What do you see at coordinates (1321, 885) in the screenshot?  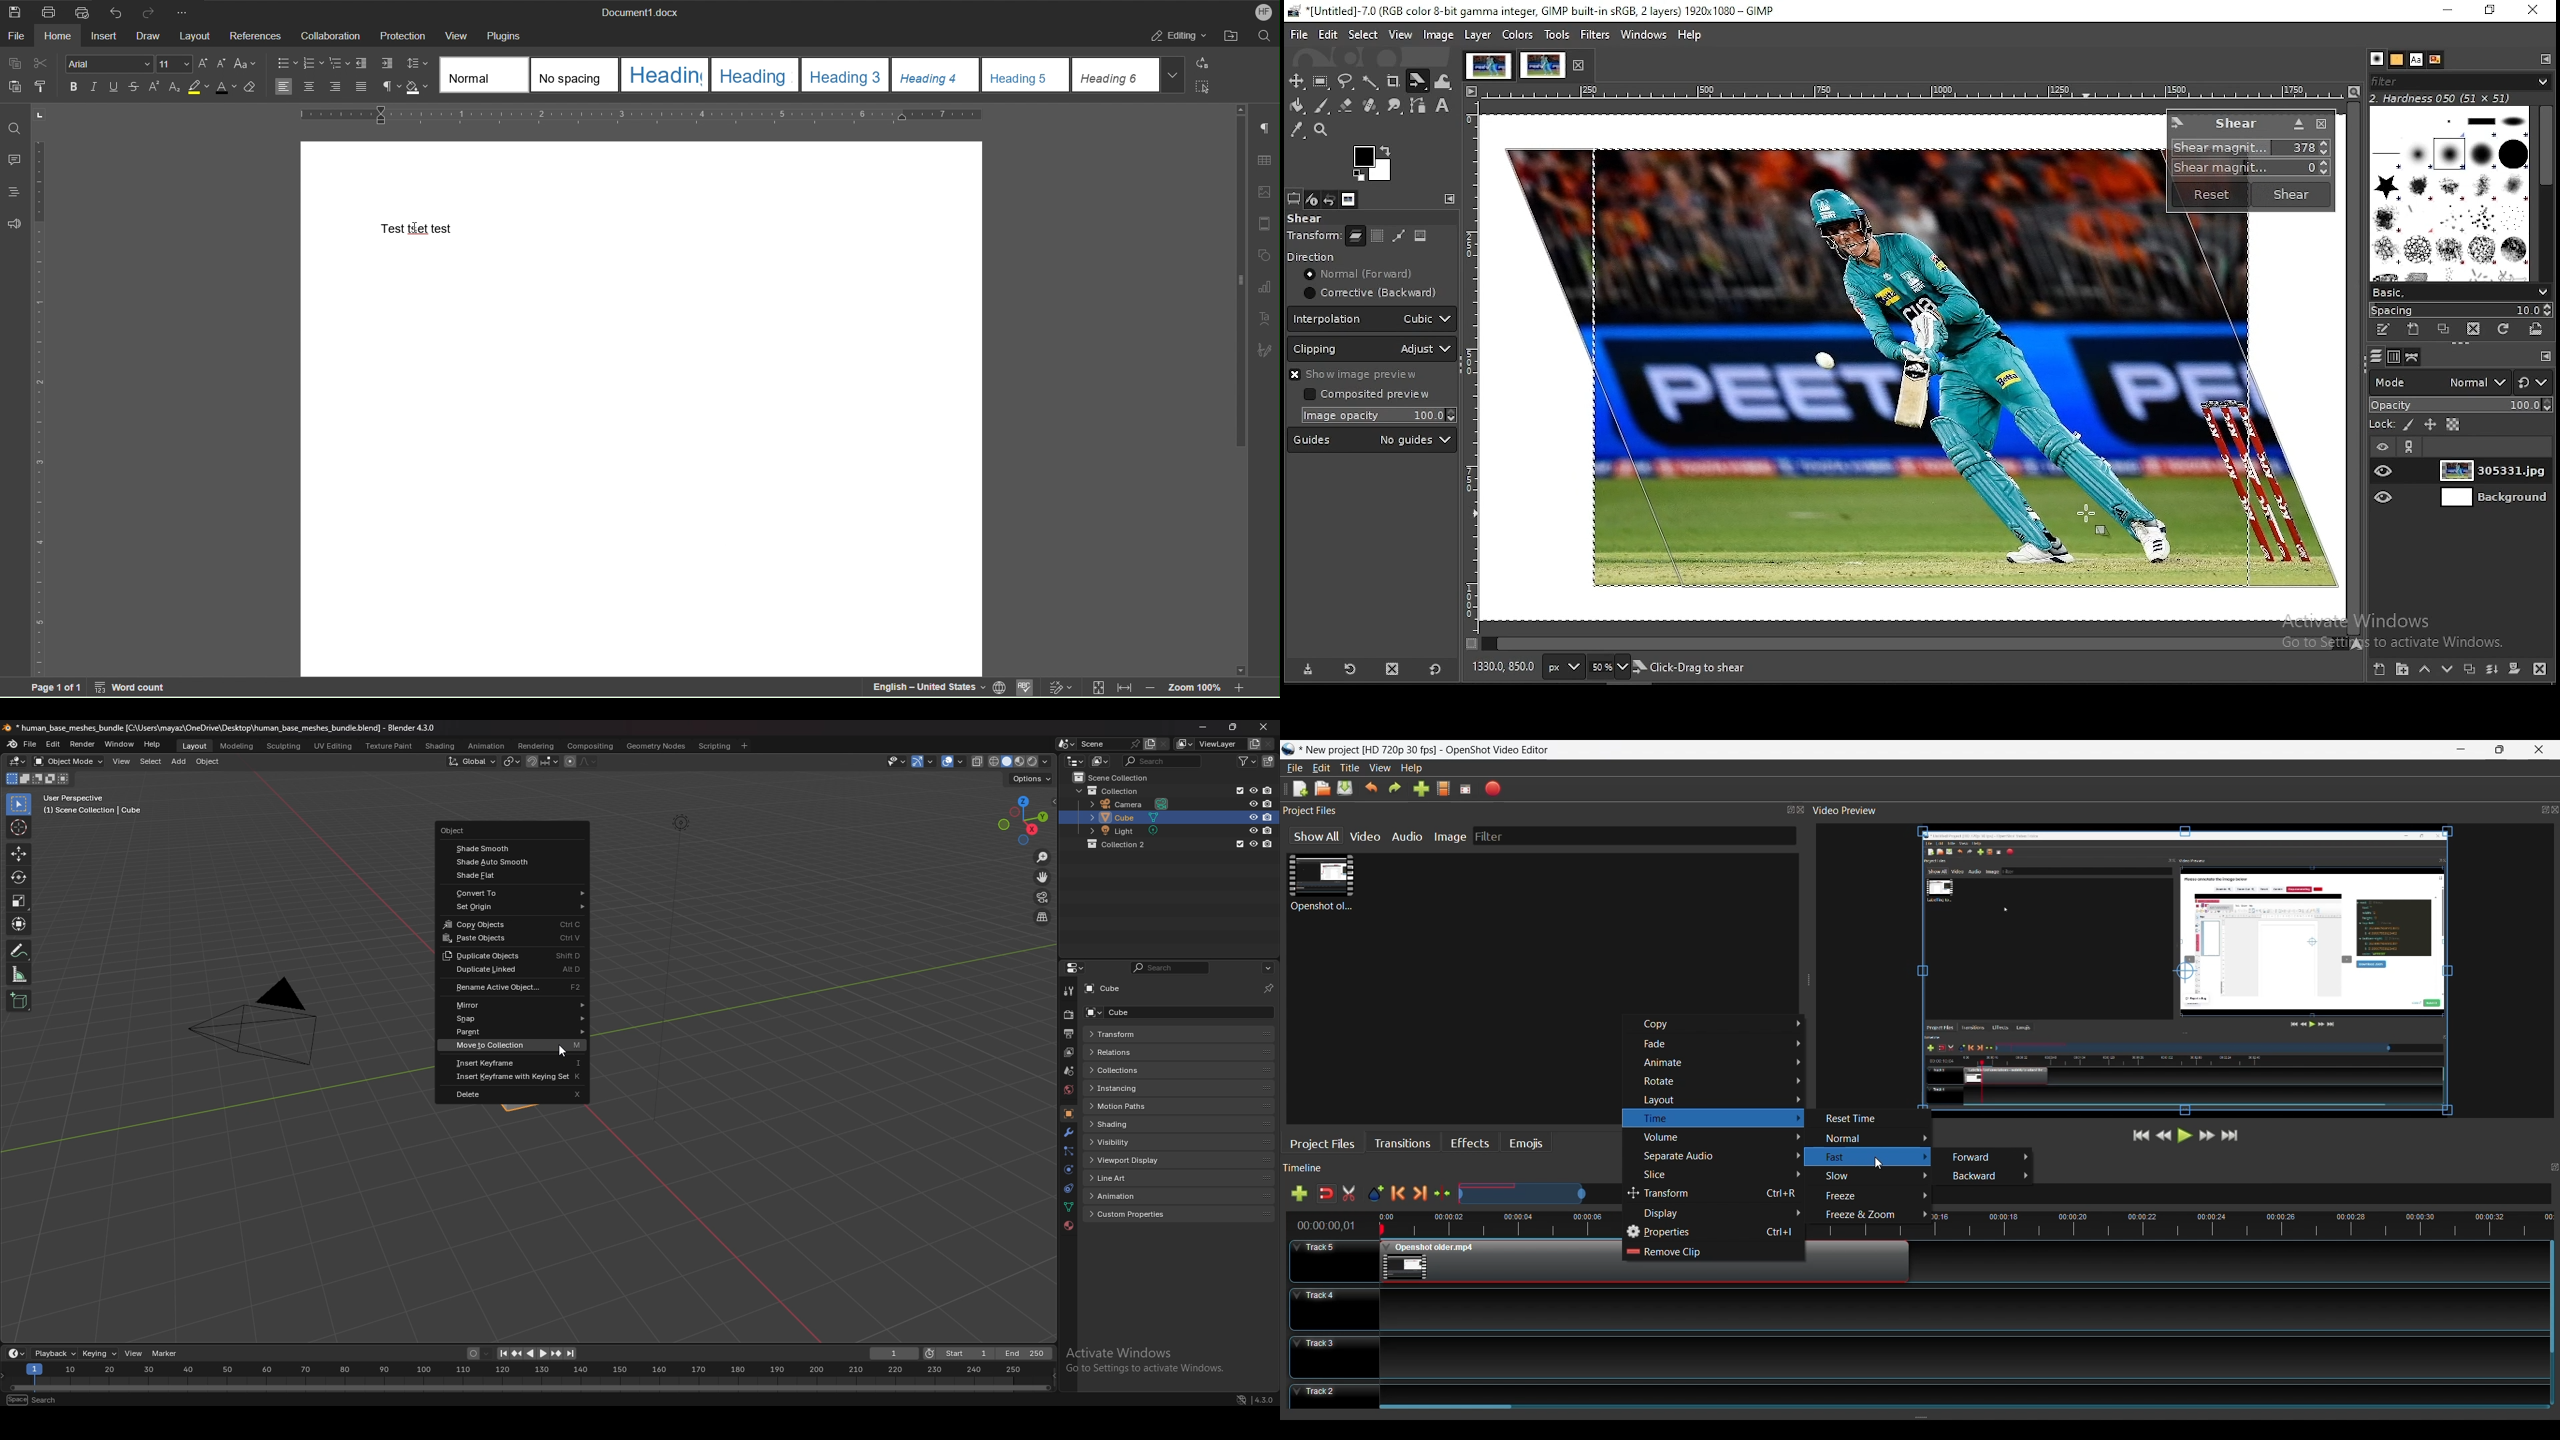 I see `Clip` at bounding box center [1321, 885].